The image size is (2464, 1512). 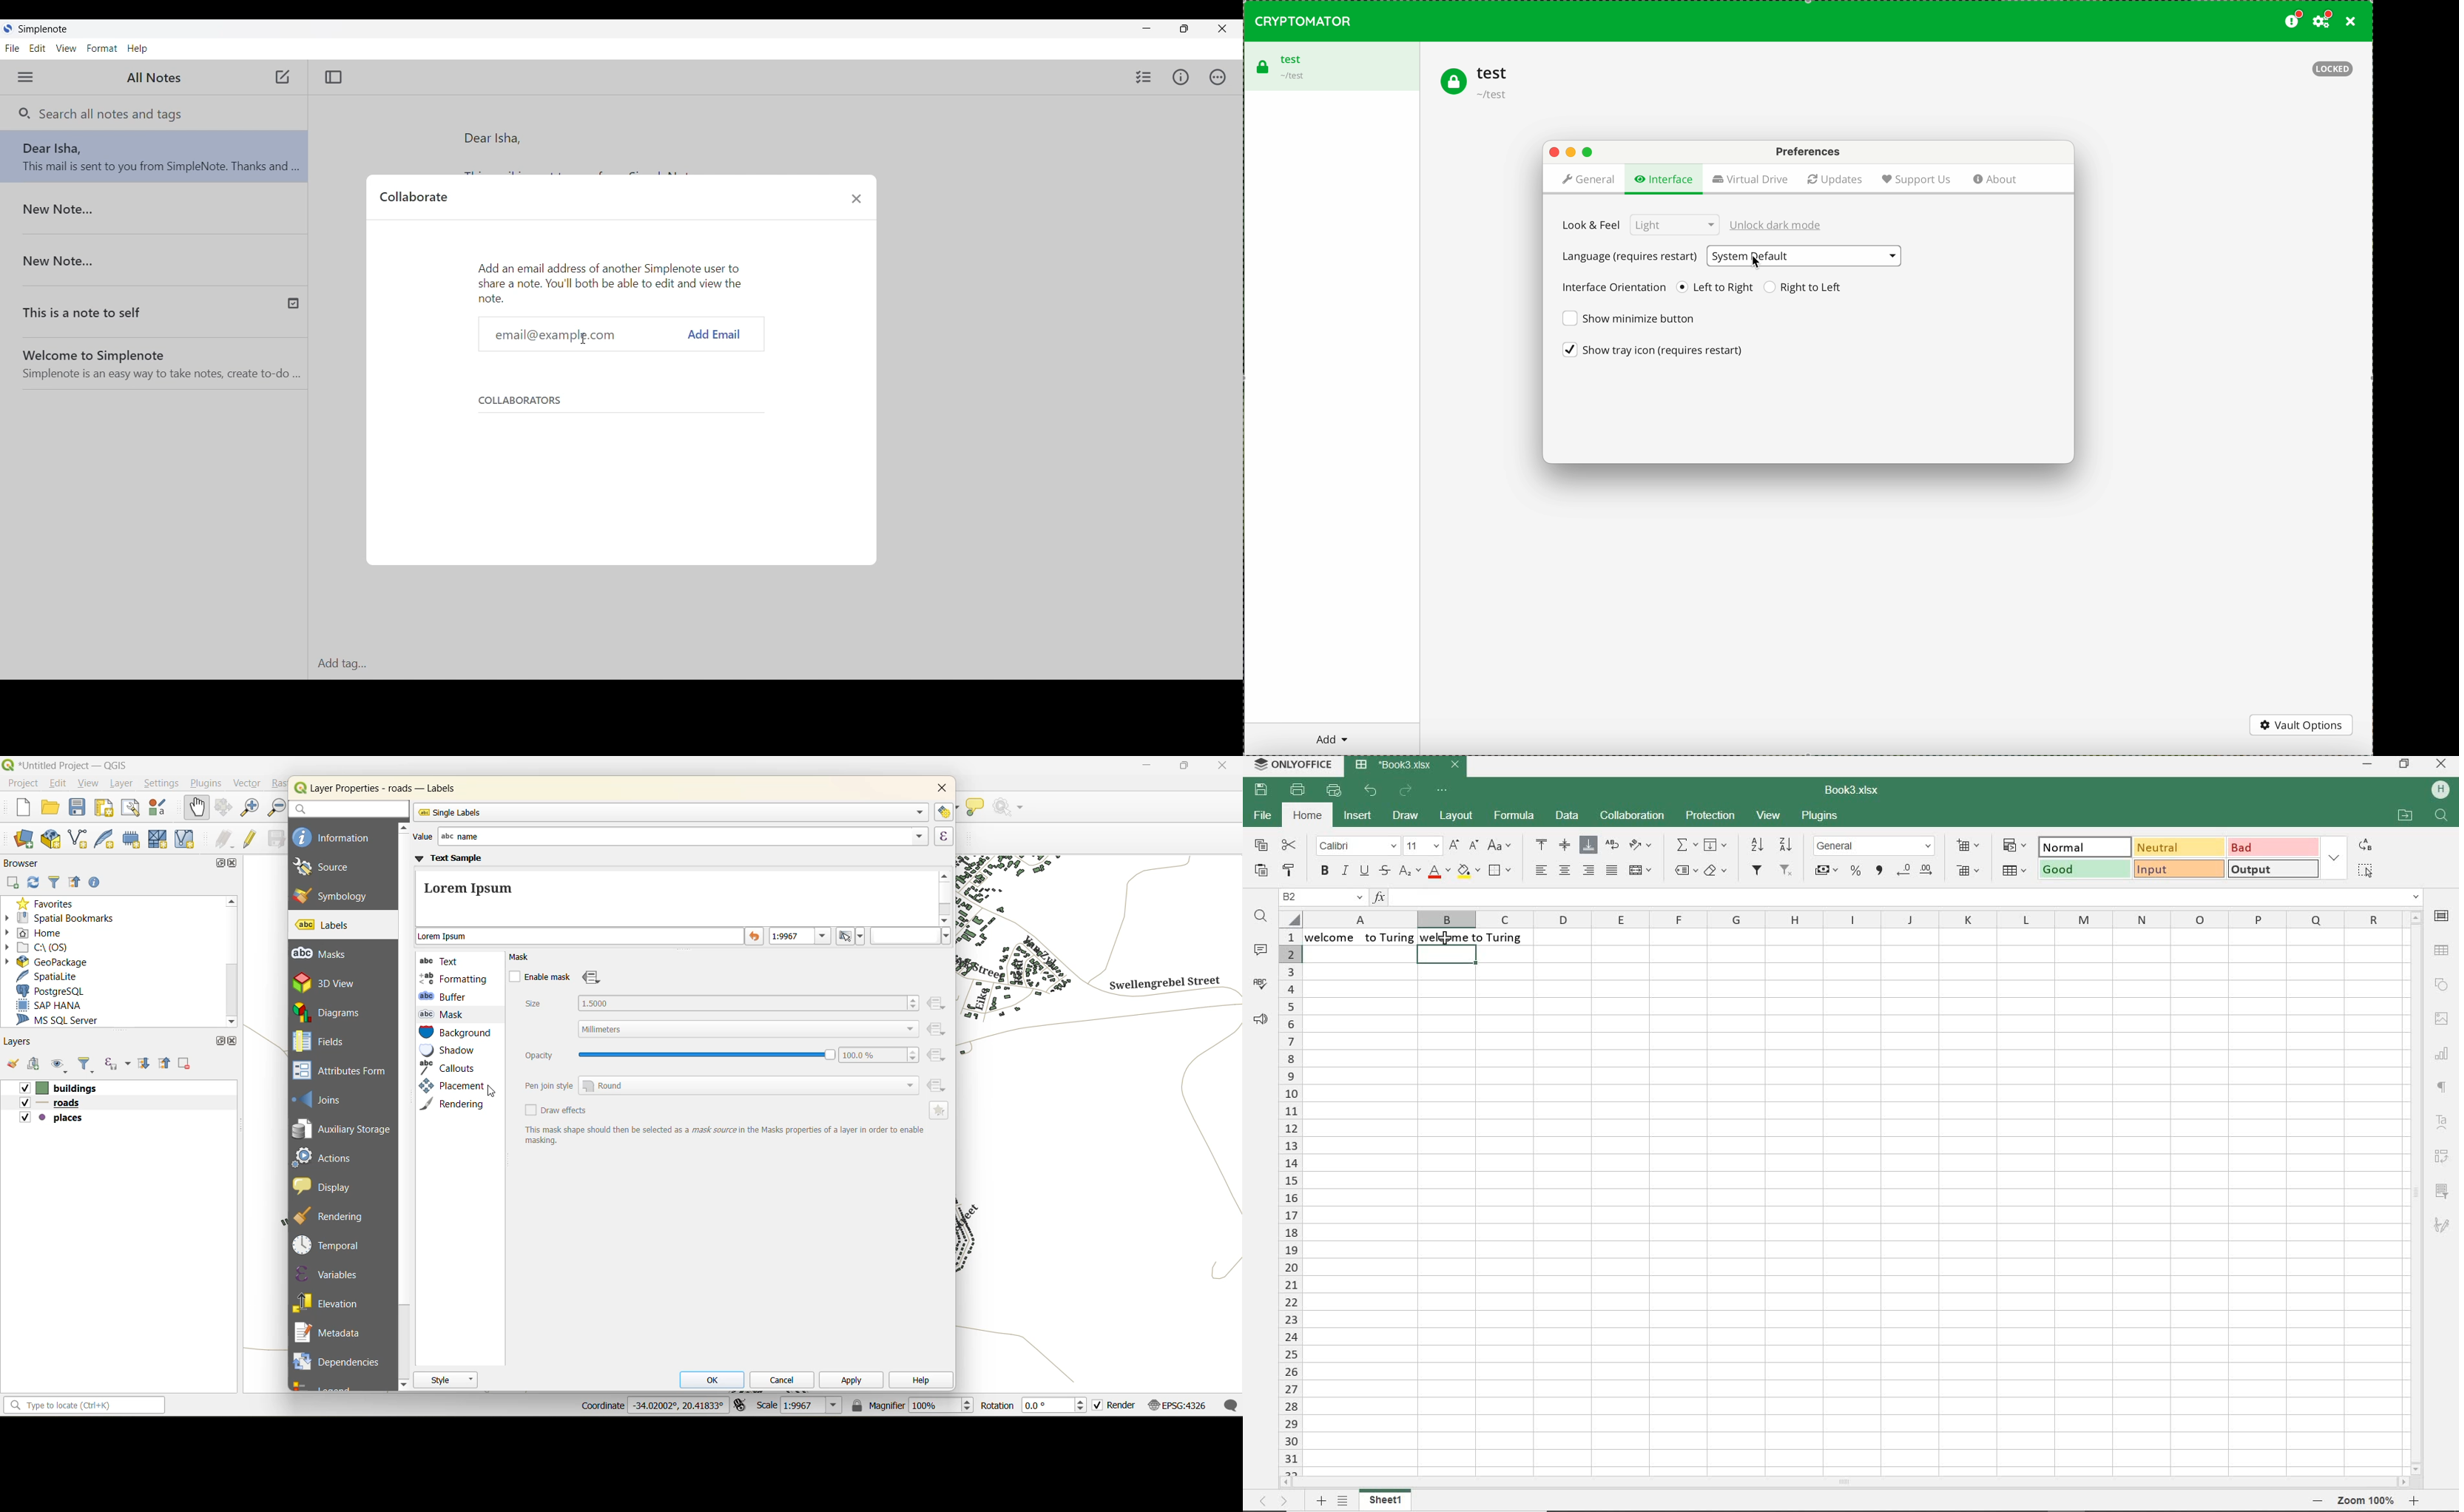 What do you see at coordinates (1718, 872) in the screenshot?
I see `clear` at bounding box center [1718, 872].